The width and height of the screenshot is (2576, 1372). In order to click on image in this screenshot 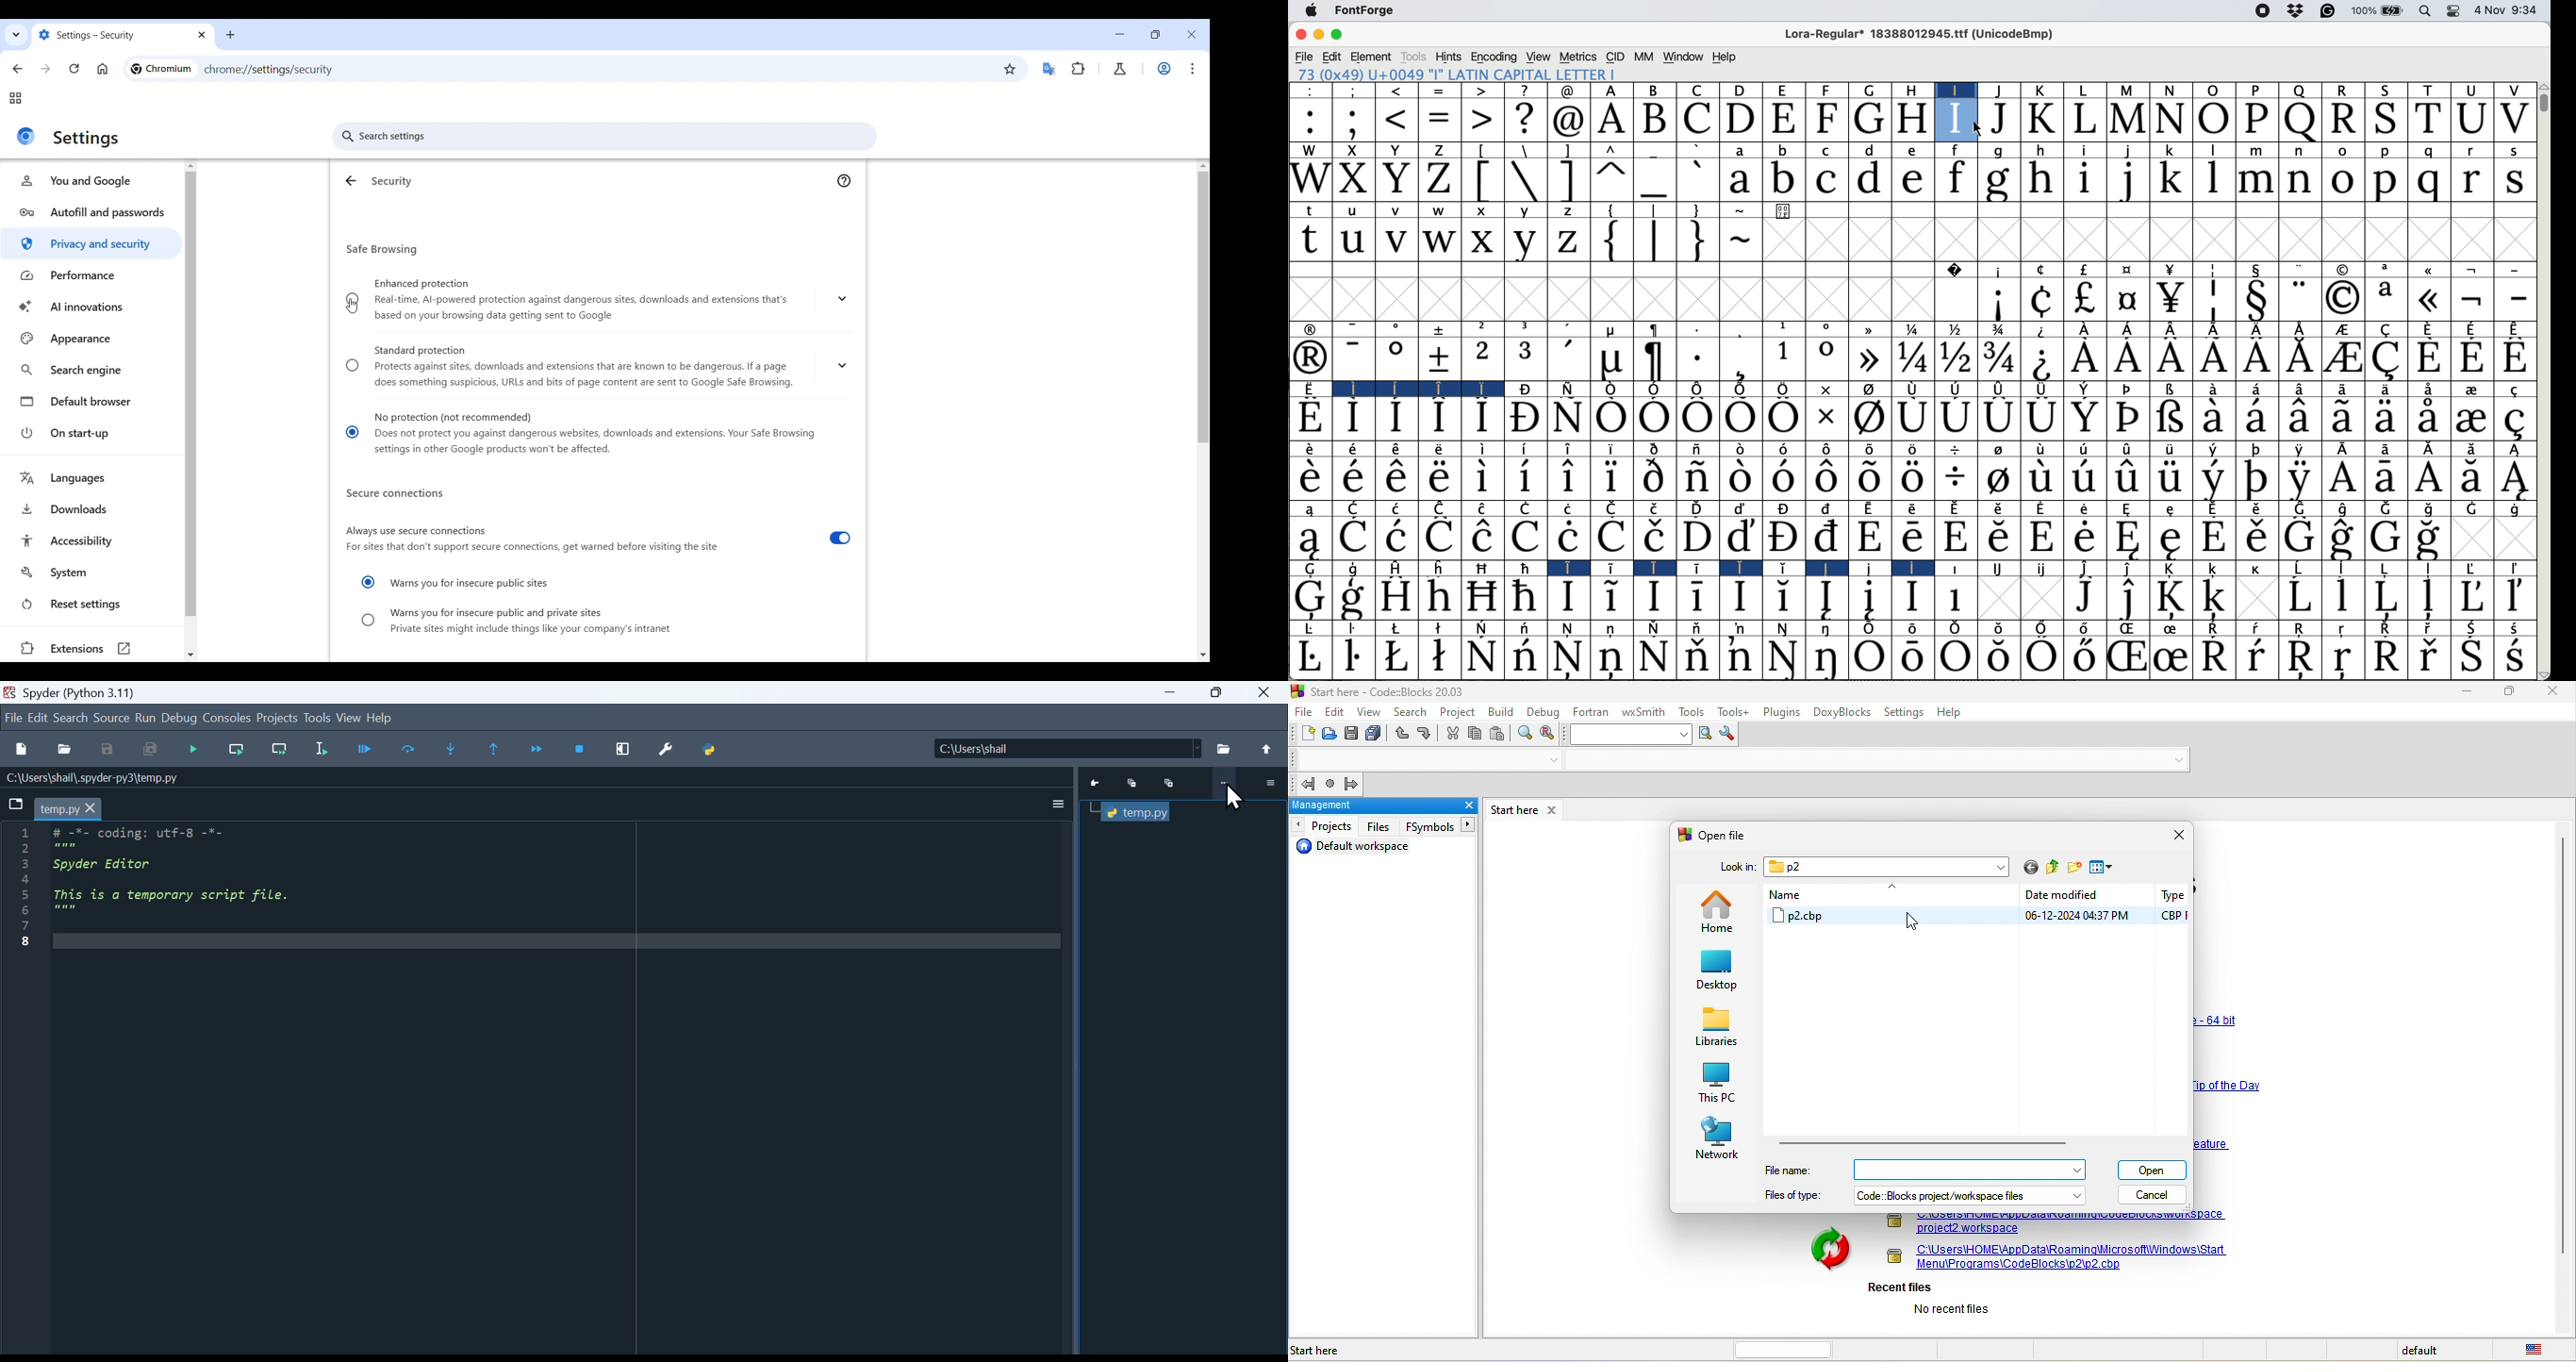, I will do `click(1821, 1251)`.